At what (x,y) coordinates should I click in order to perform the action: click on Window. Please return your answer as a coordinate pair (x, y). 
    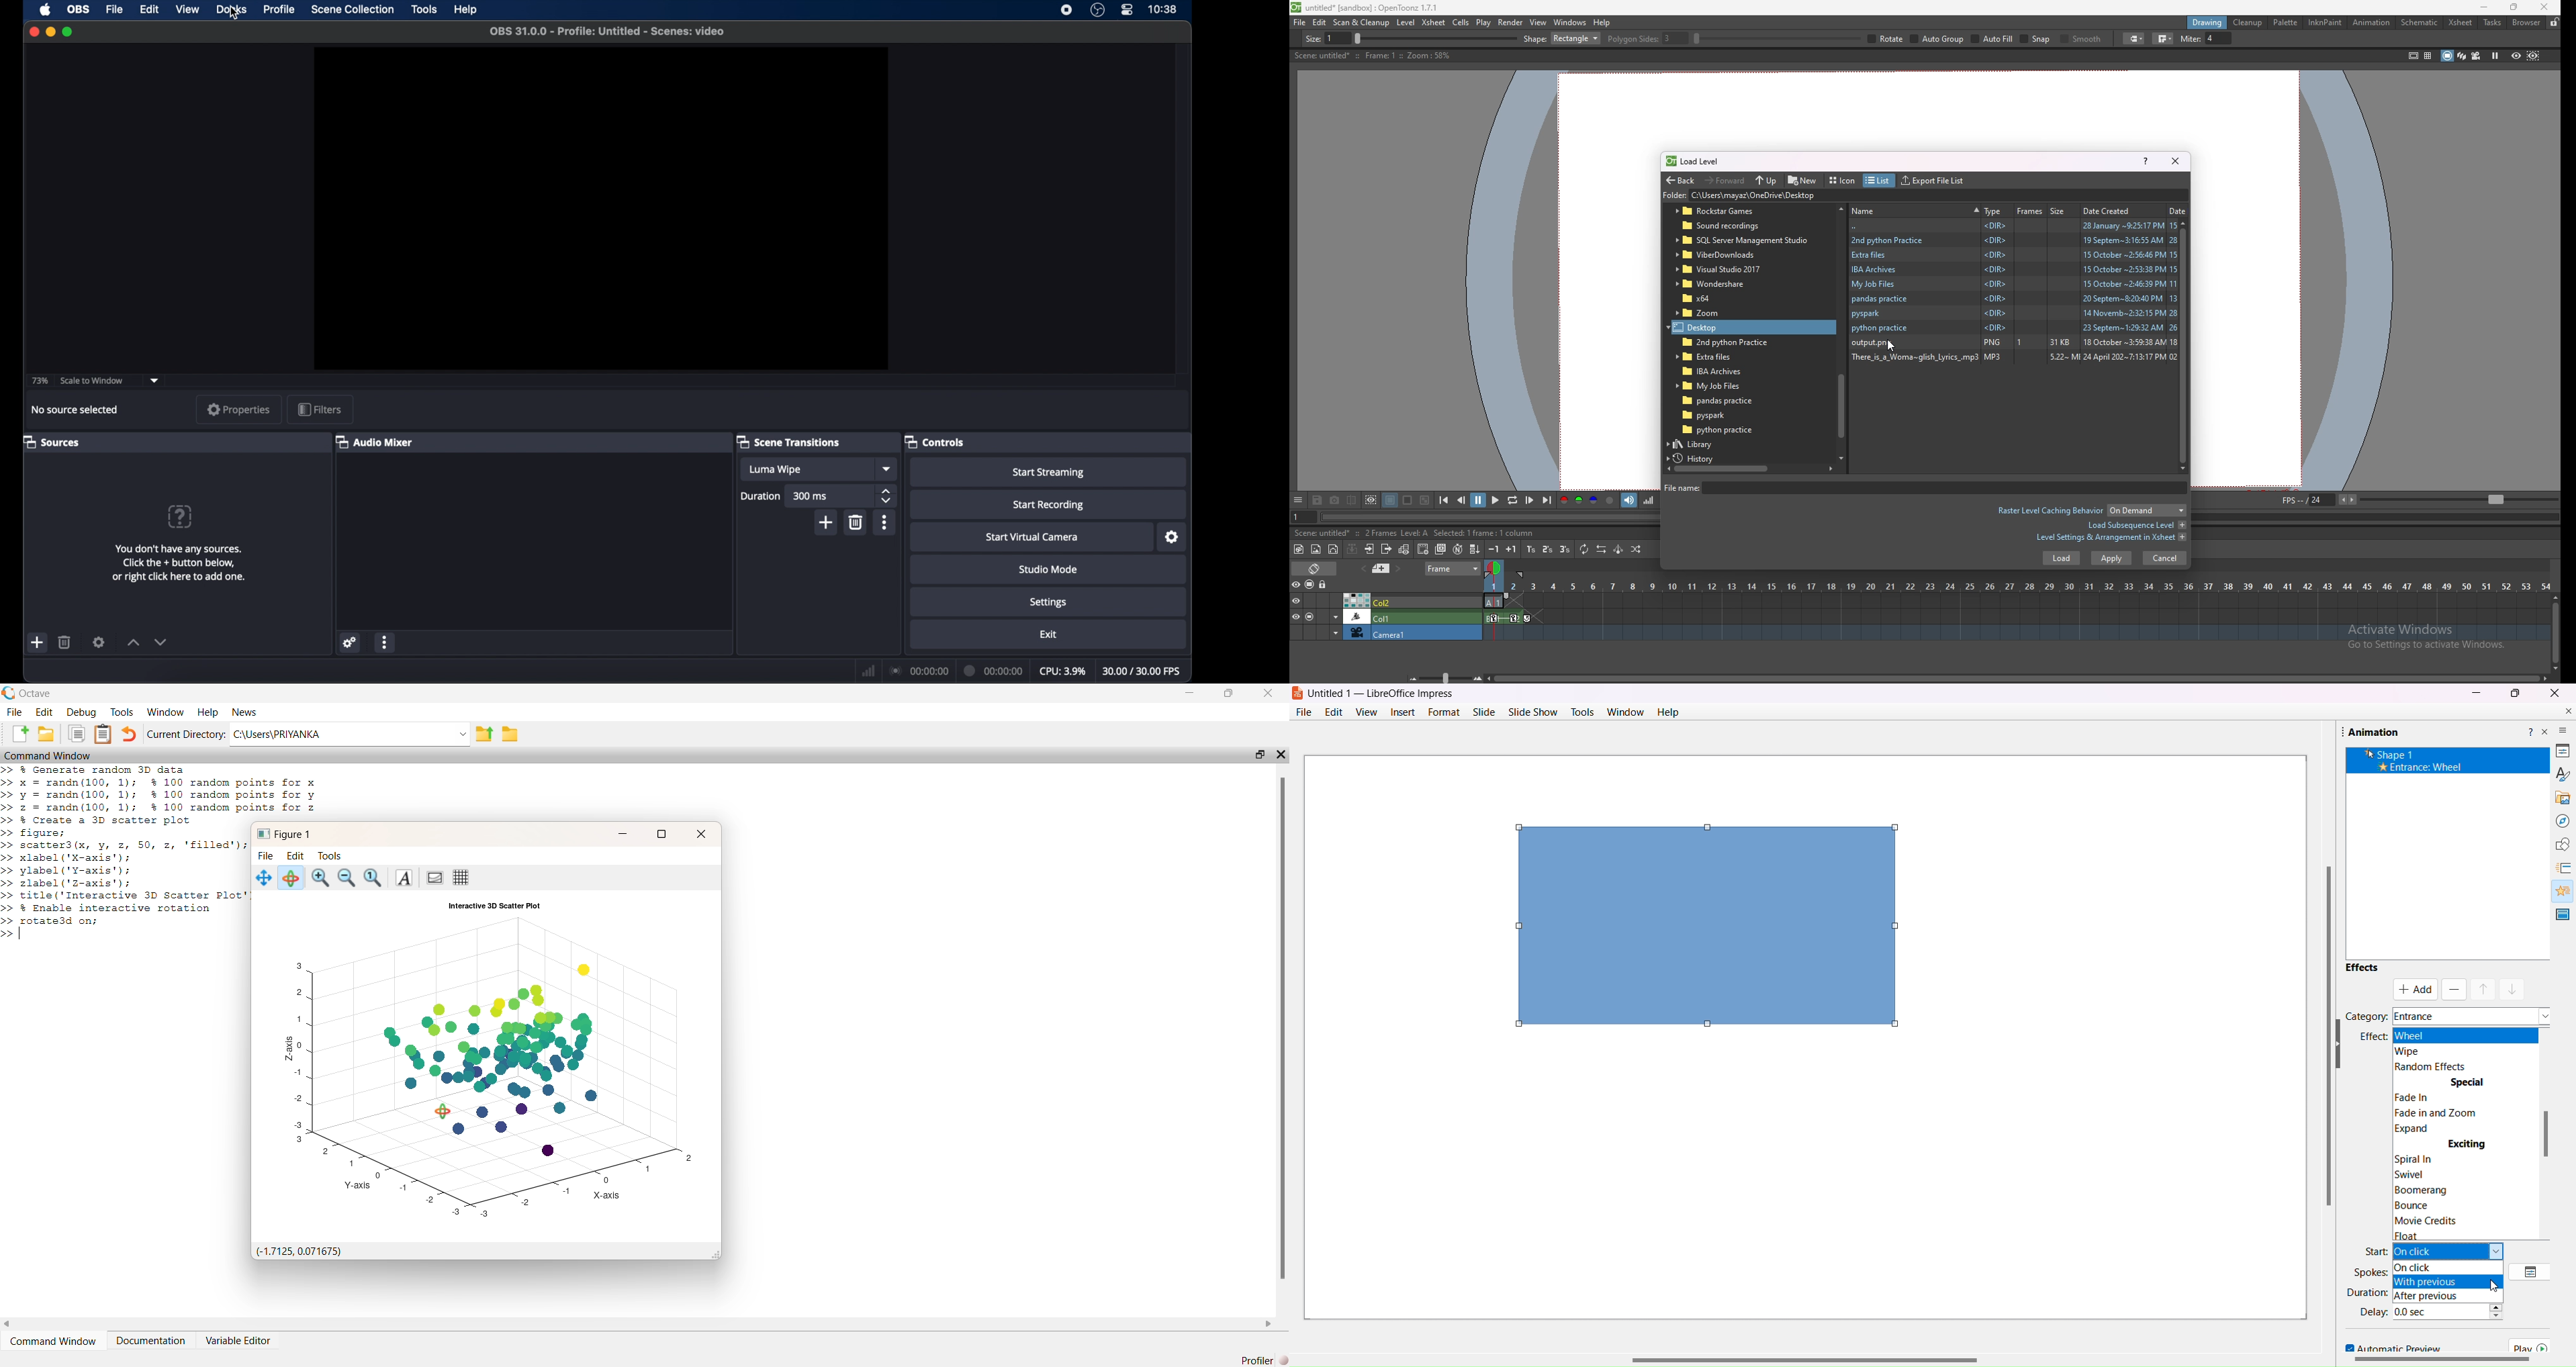
    Looking at the image, I should click on (167, 712).